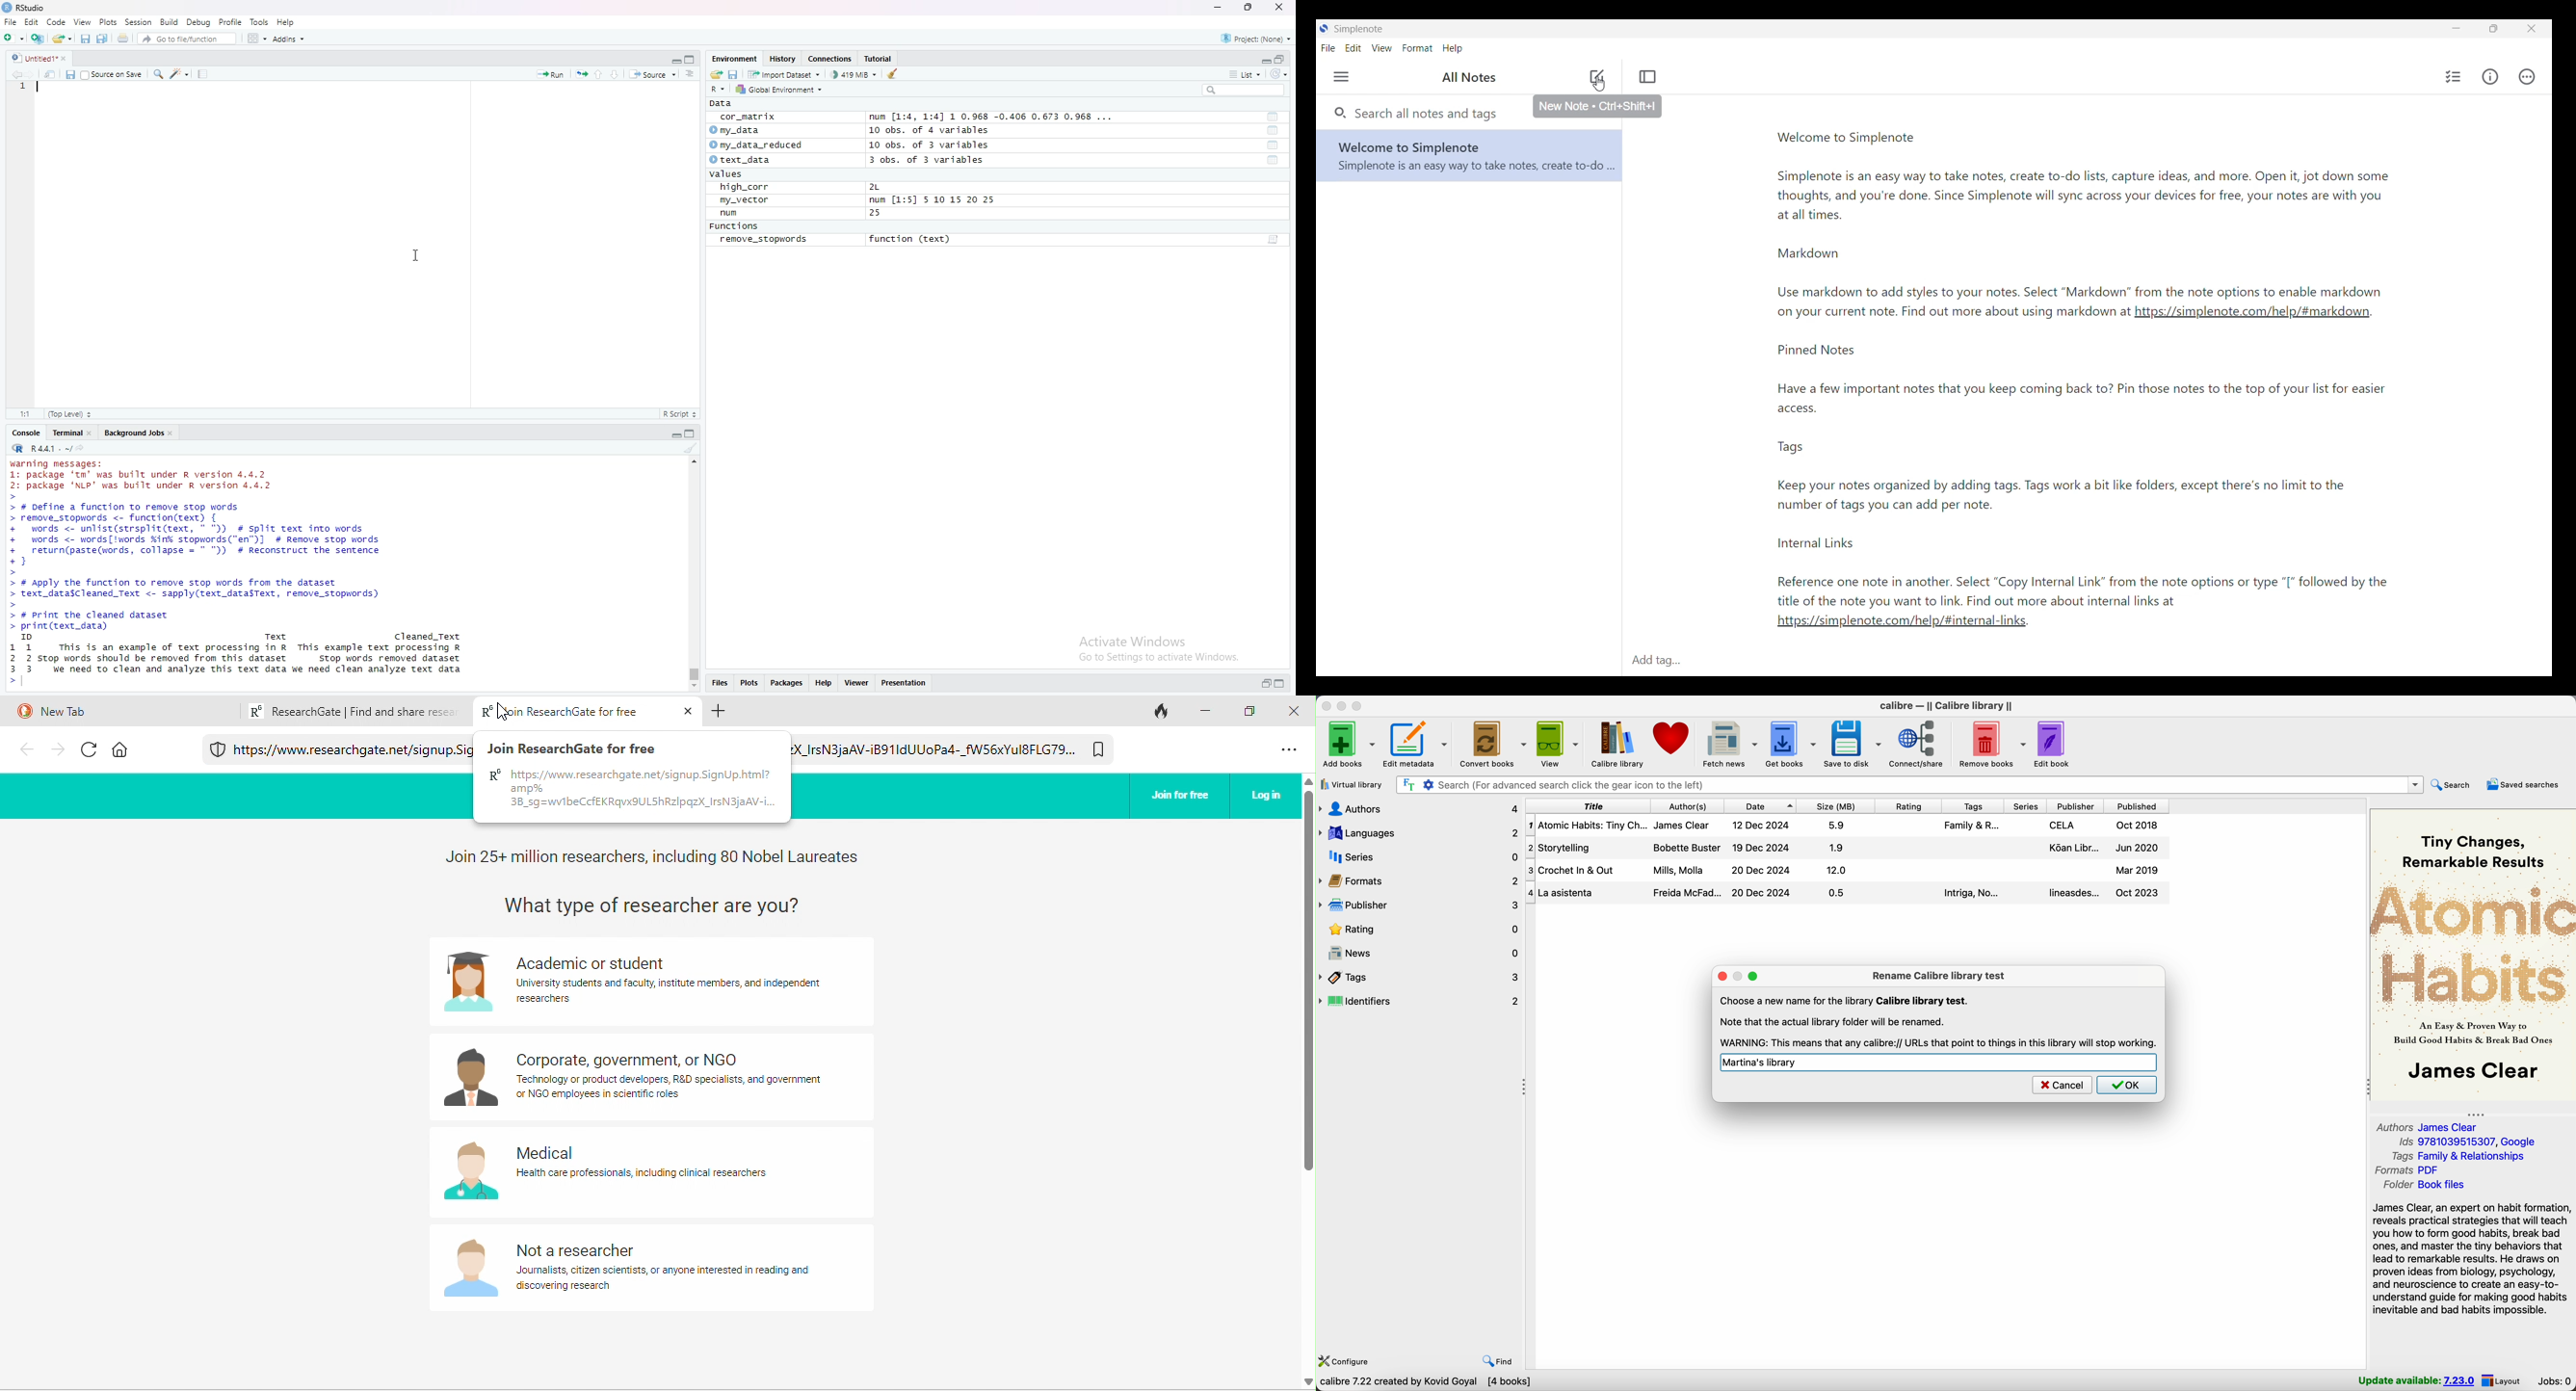 Image resolution: width=2576 pixels, height=1400 pixels. What do you see at coordinates (1353, 48) in the screenshot?
I see `Edit` at bounding box center [1353, 48].